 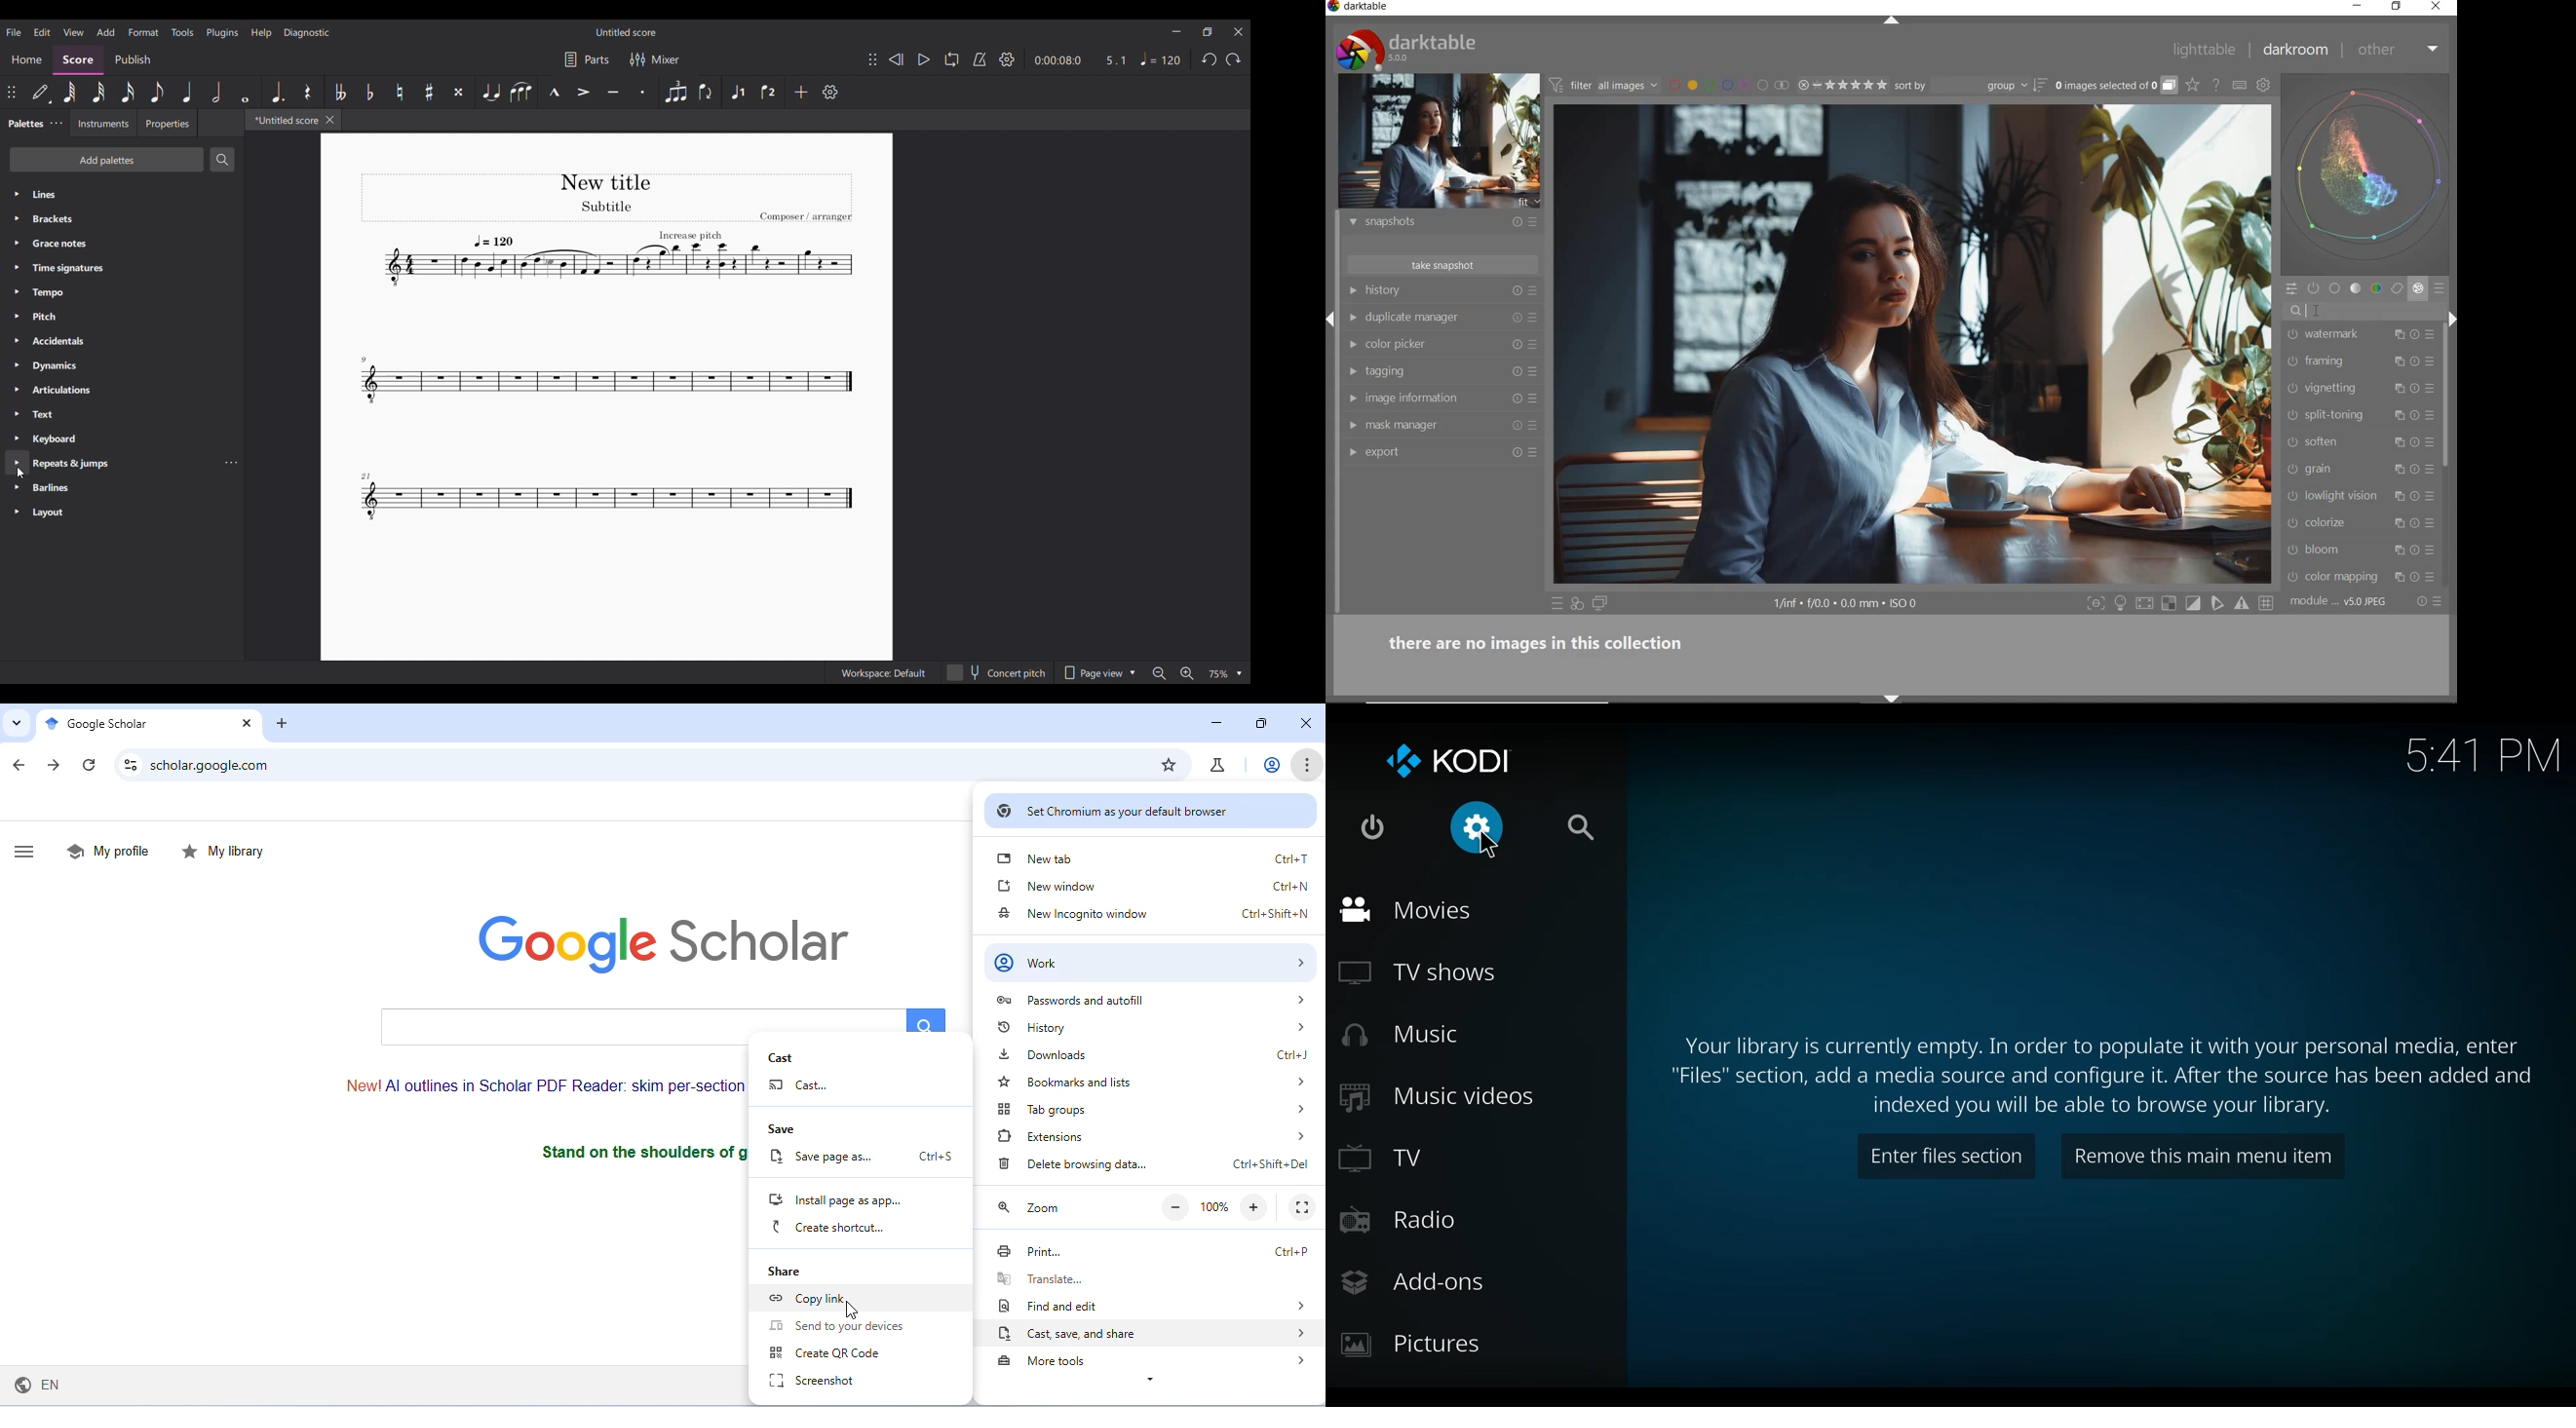 I want to click on grain, so click(x=2345, y=469).